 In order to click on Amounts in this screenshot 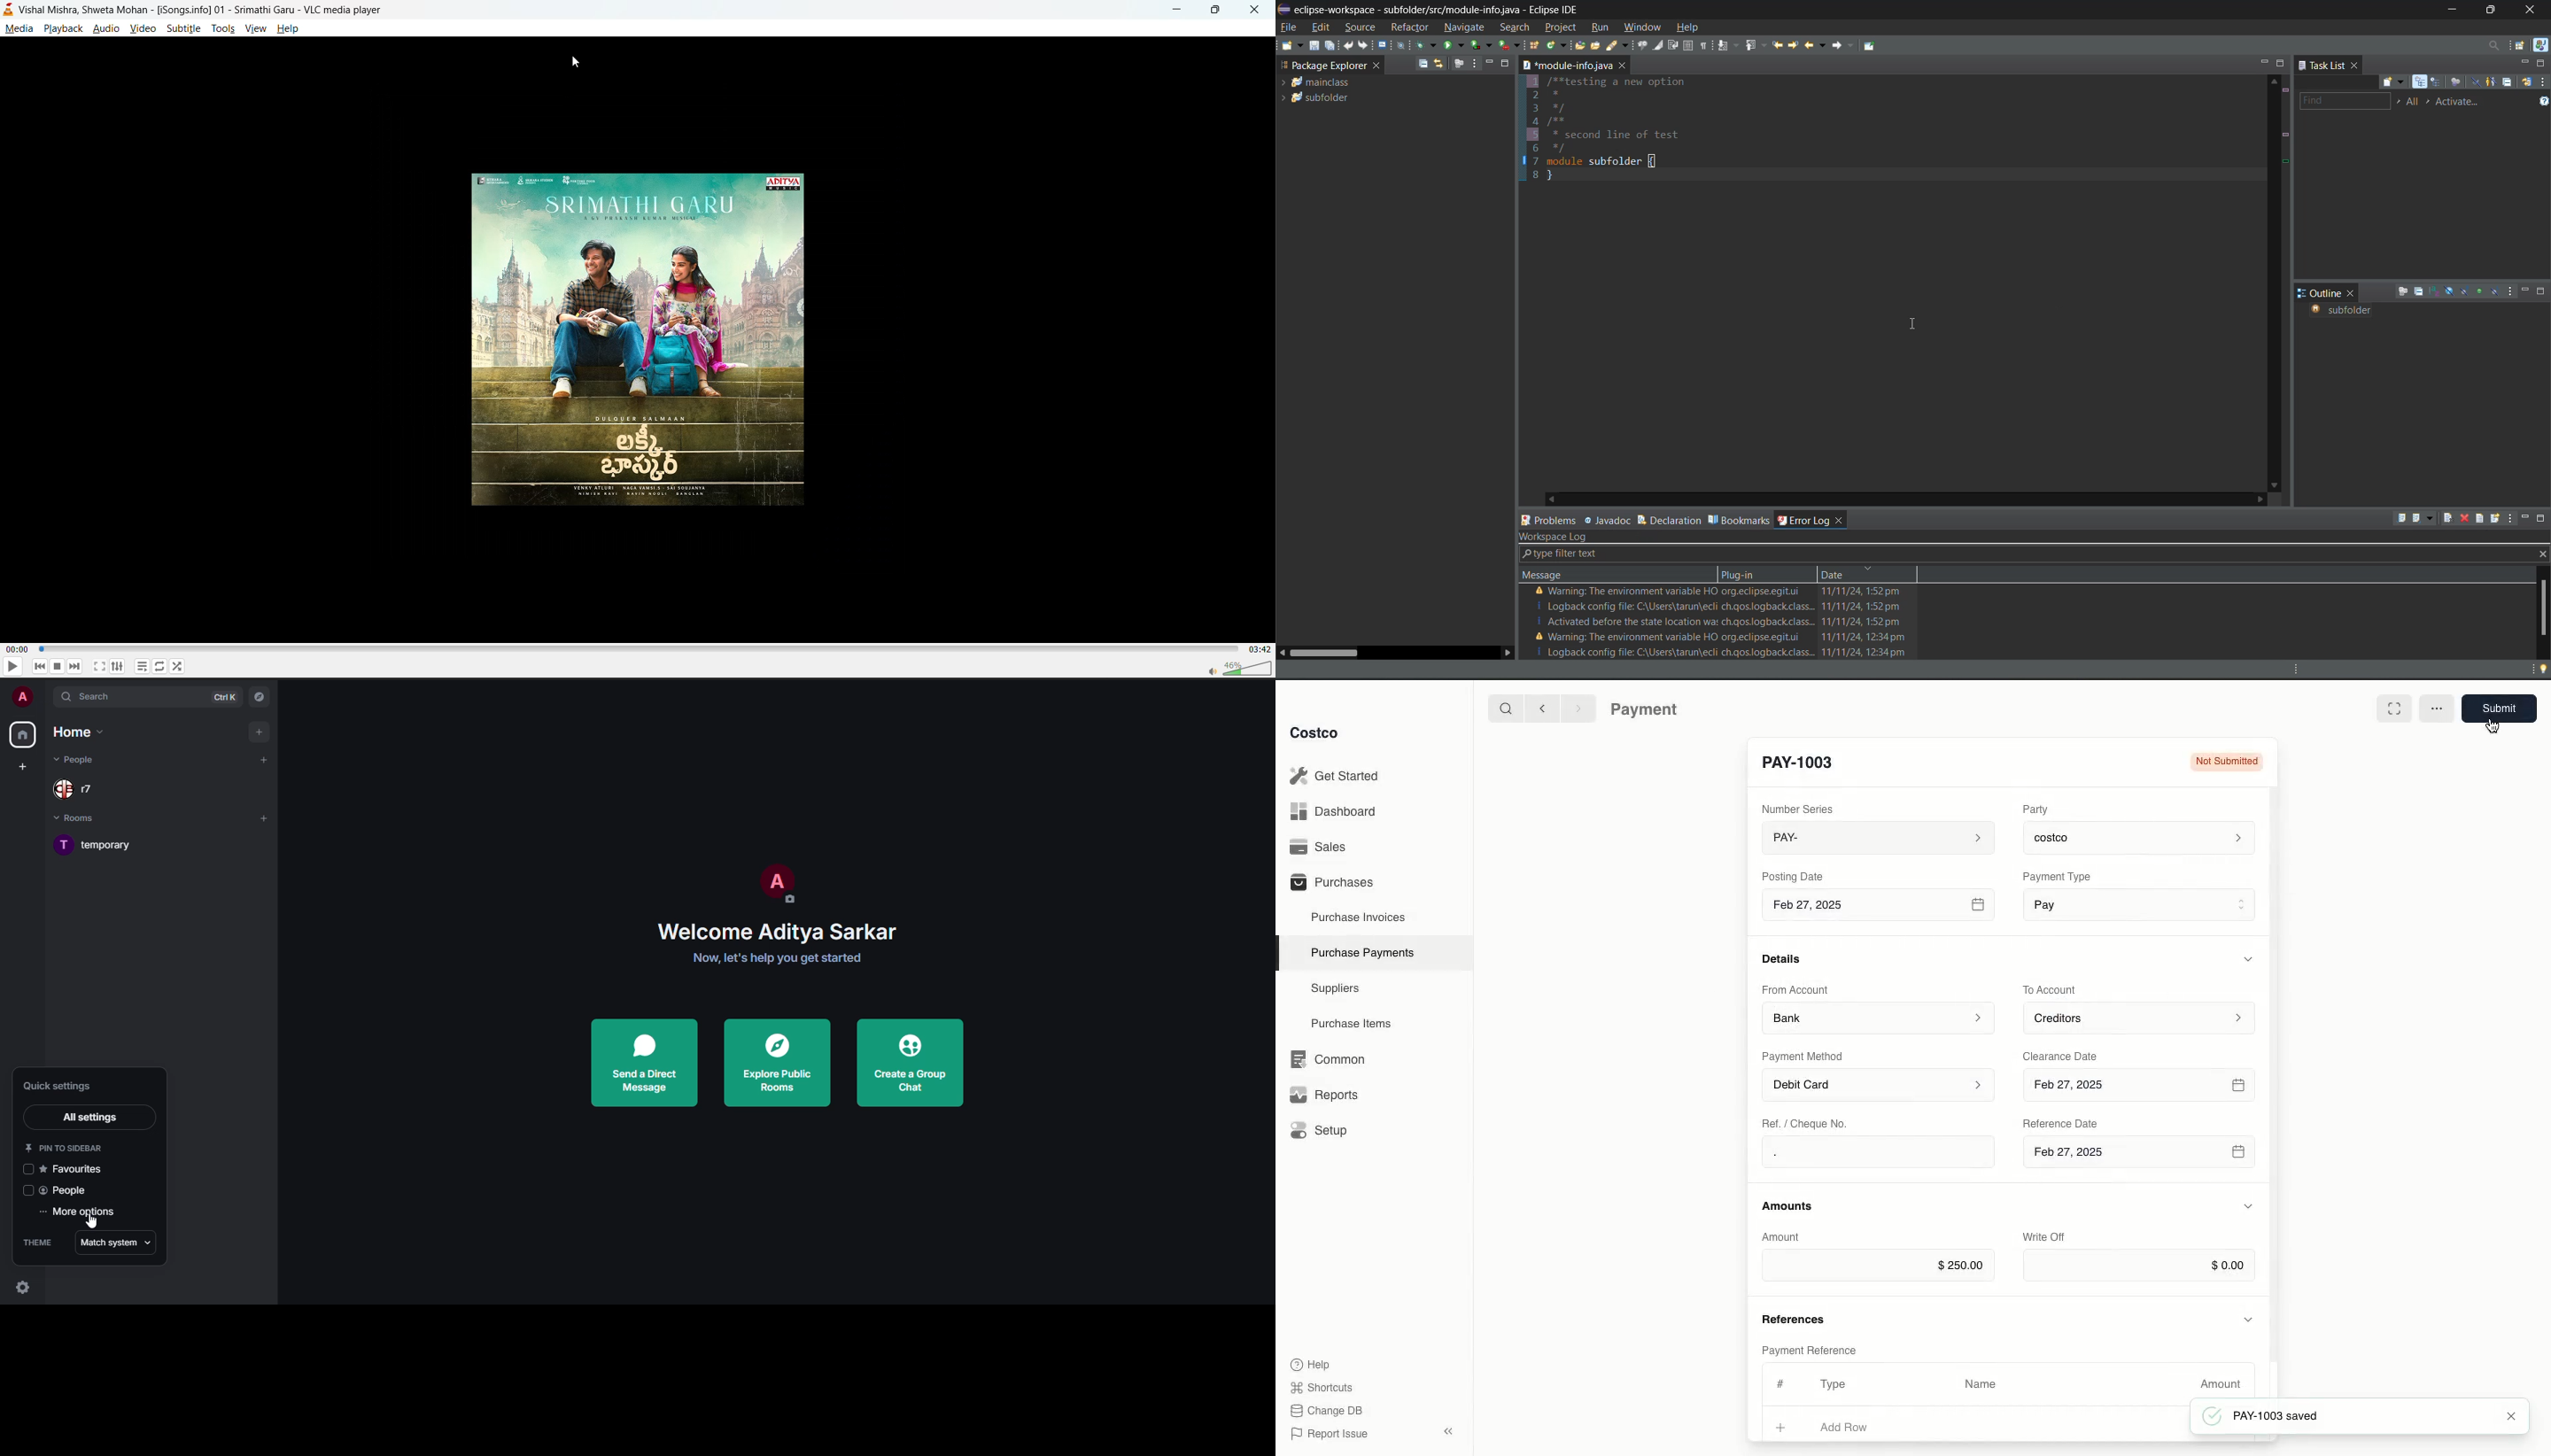, I will do `click(1789, 1205)`.